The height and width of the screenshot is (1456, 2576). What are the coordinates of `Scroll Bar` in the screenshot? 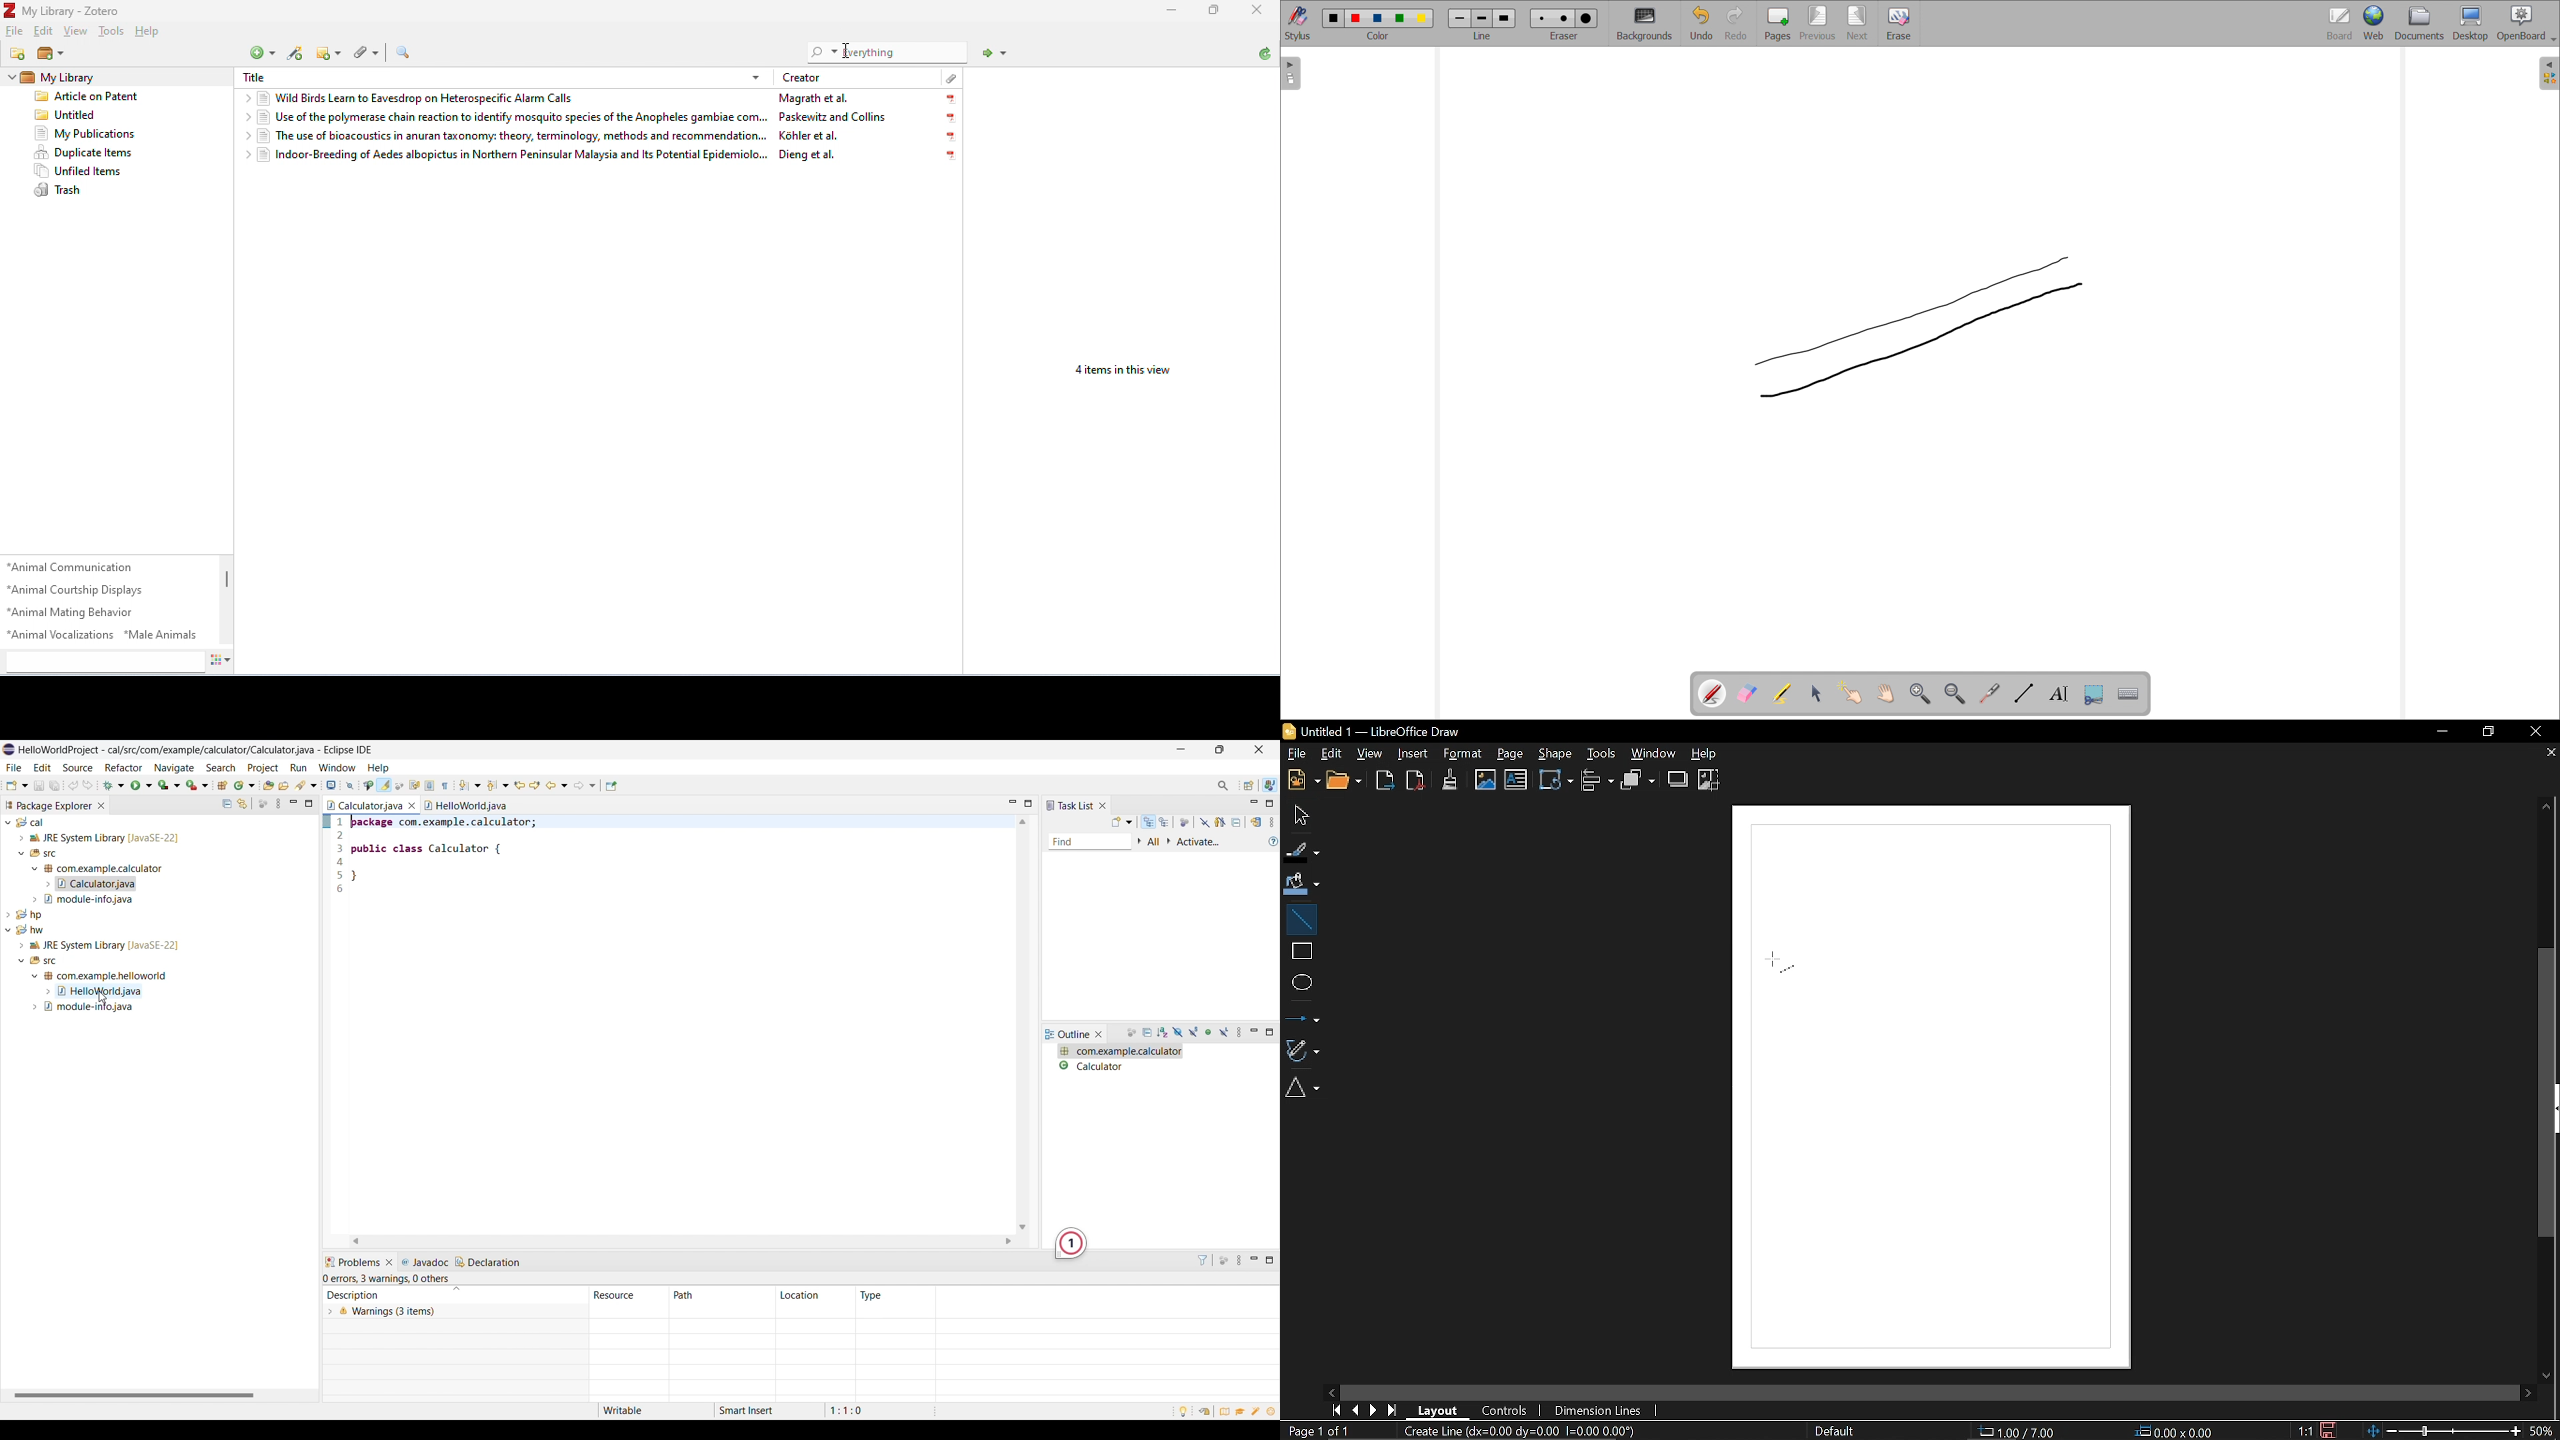 It's located at (229, 602).